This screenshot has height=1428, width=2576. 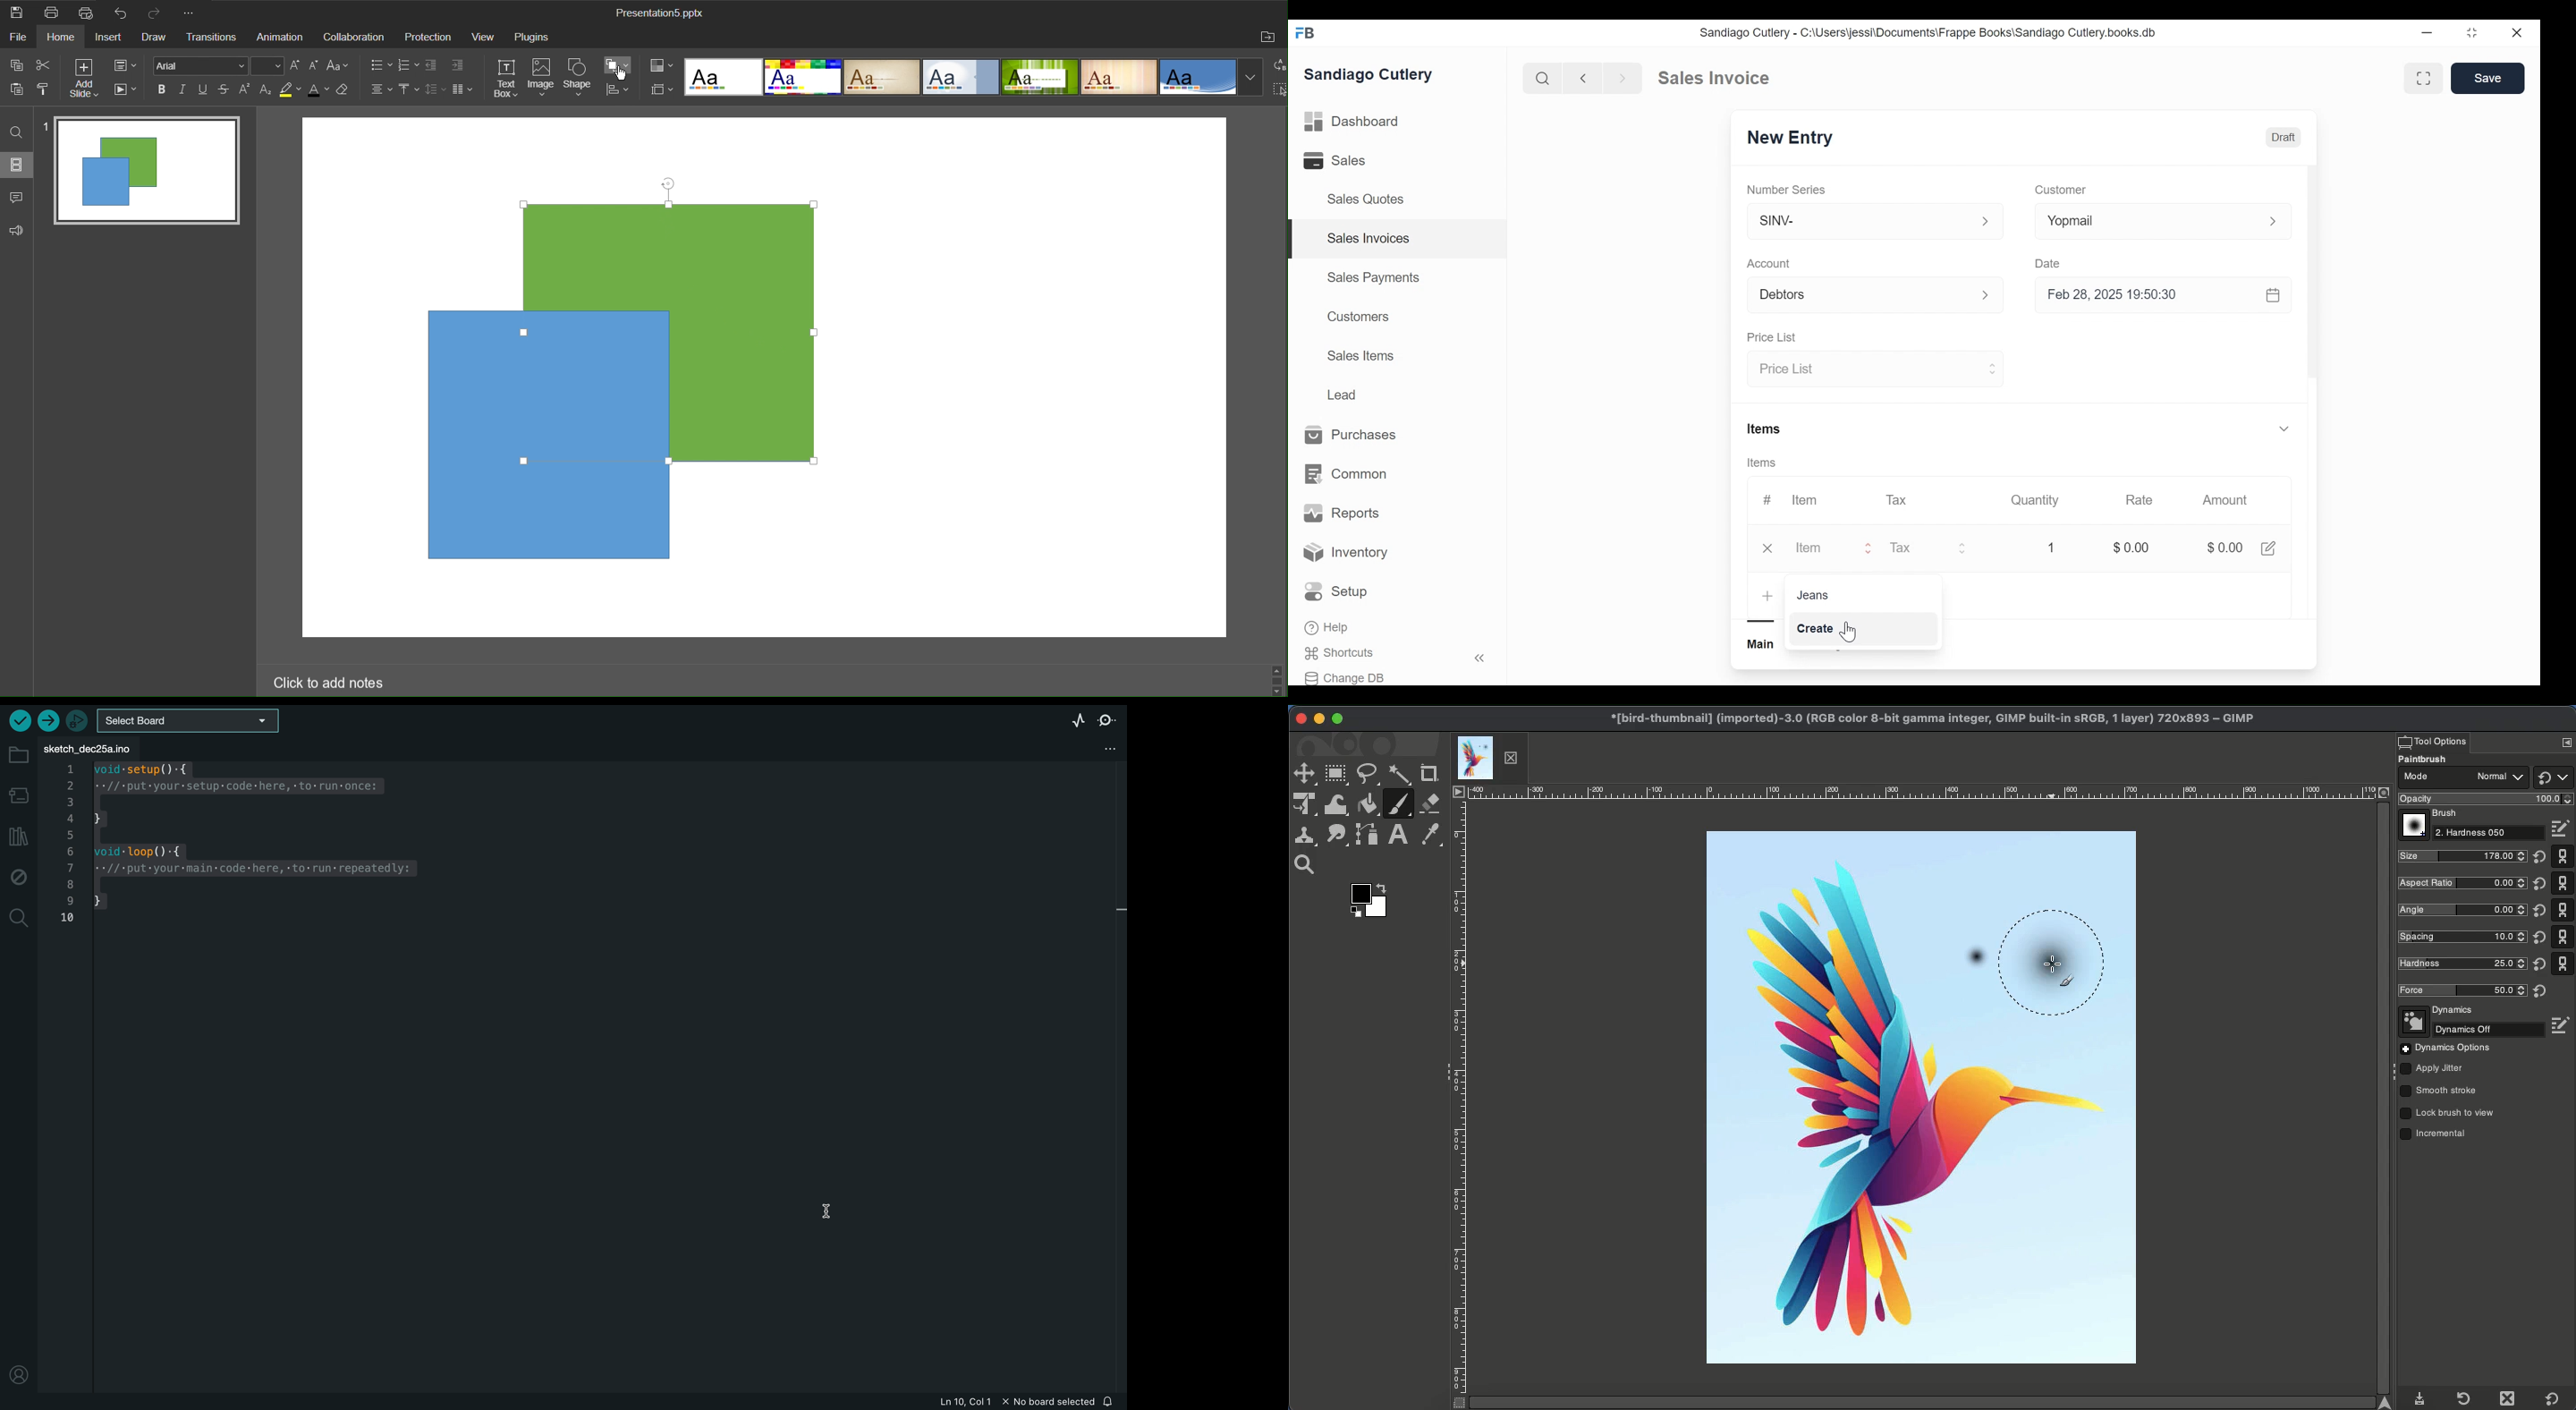 What do you see at coordinates (2166, 296) in the screenshot?
I see `Feb 28, 2025 19:50:30 &` at bounding box center [2166, 296].